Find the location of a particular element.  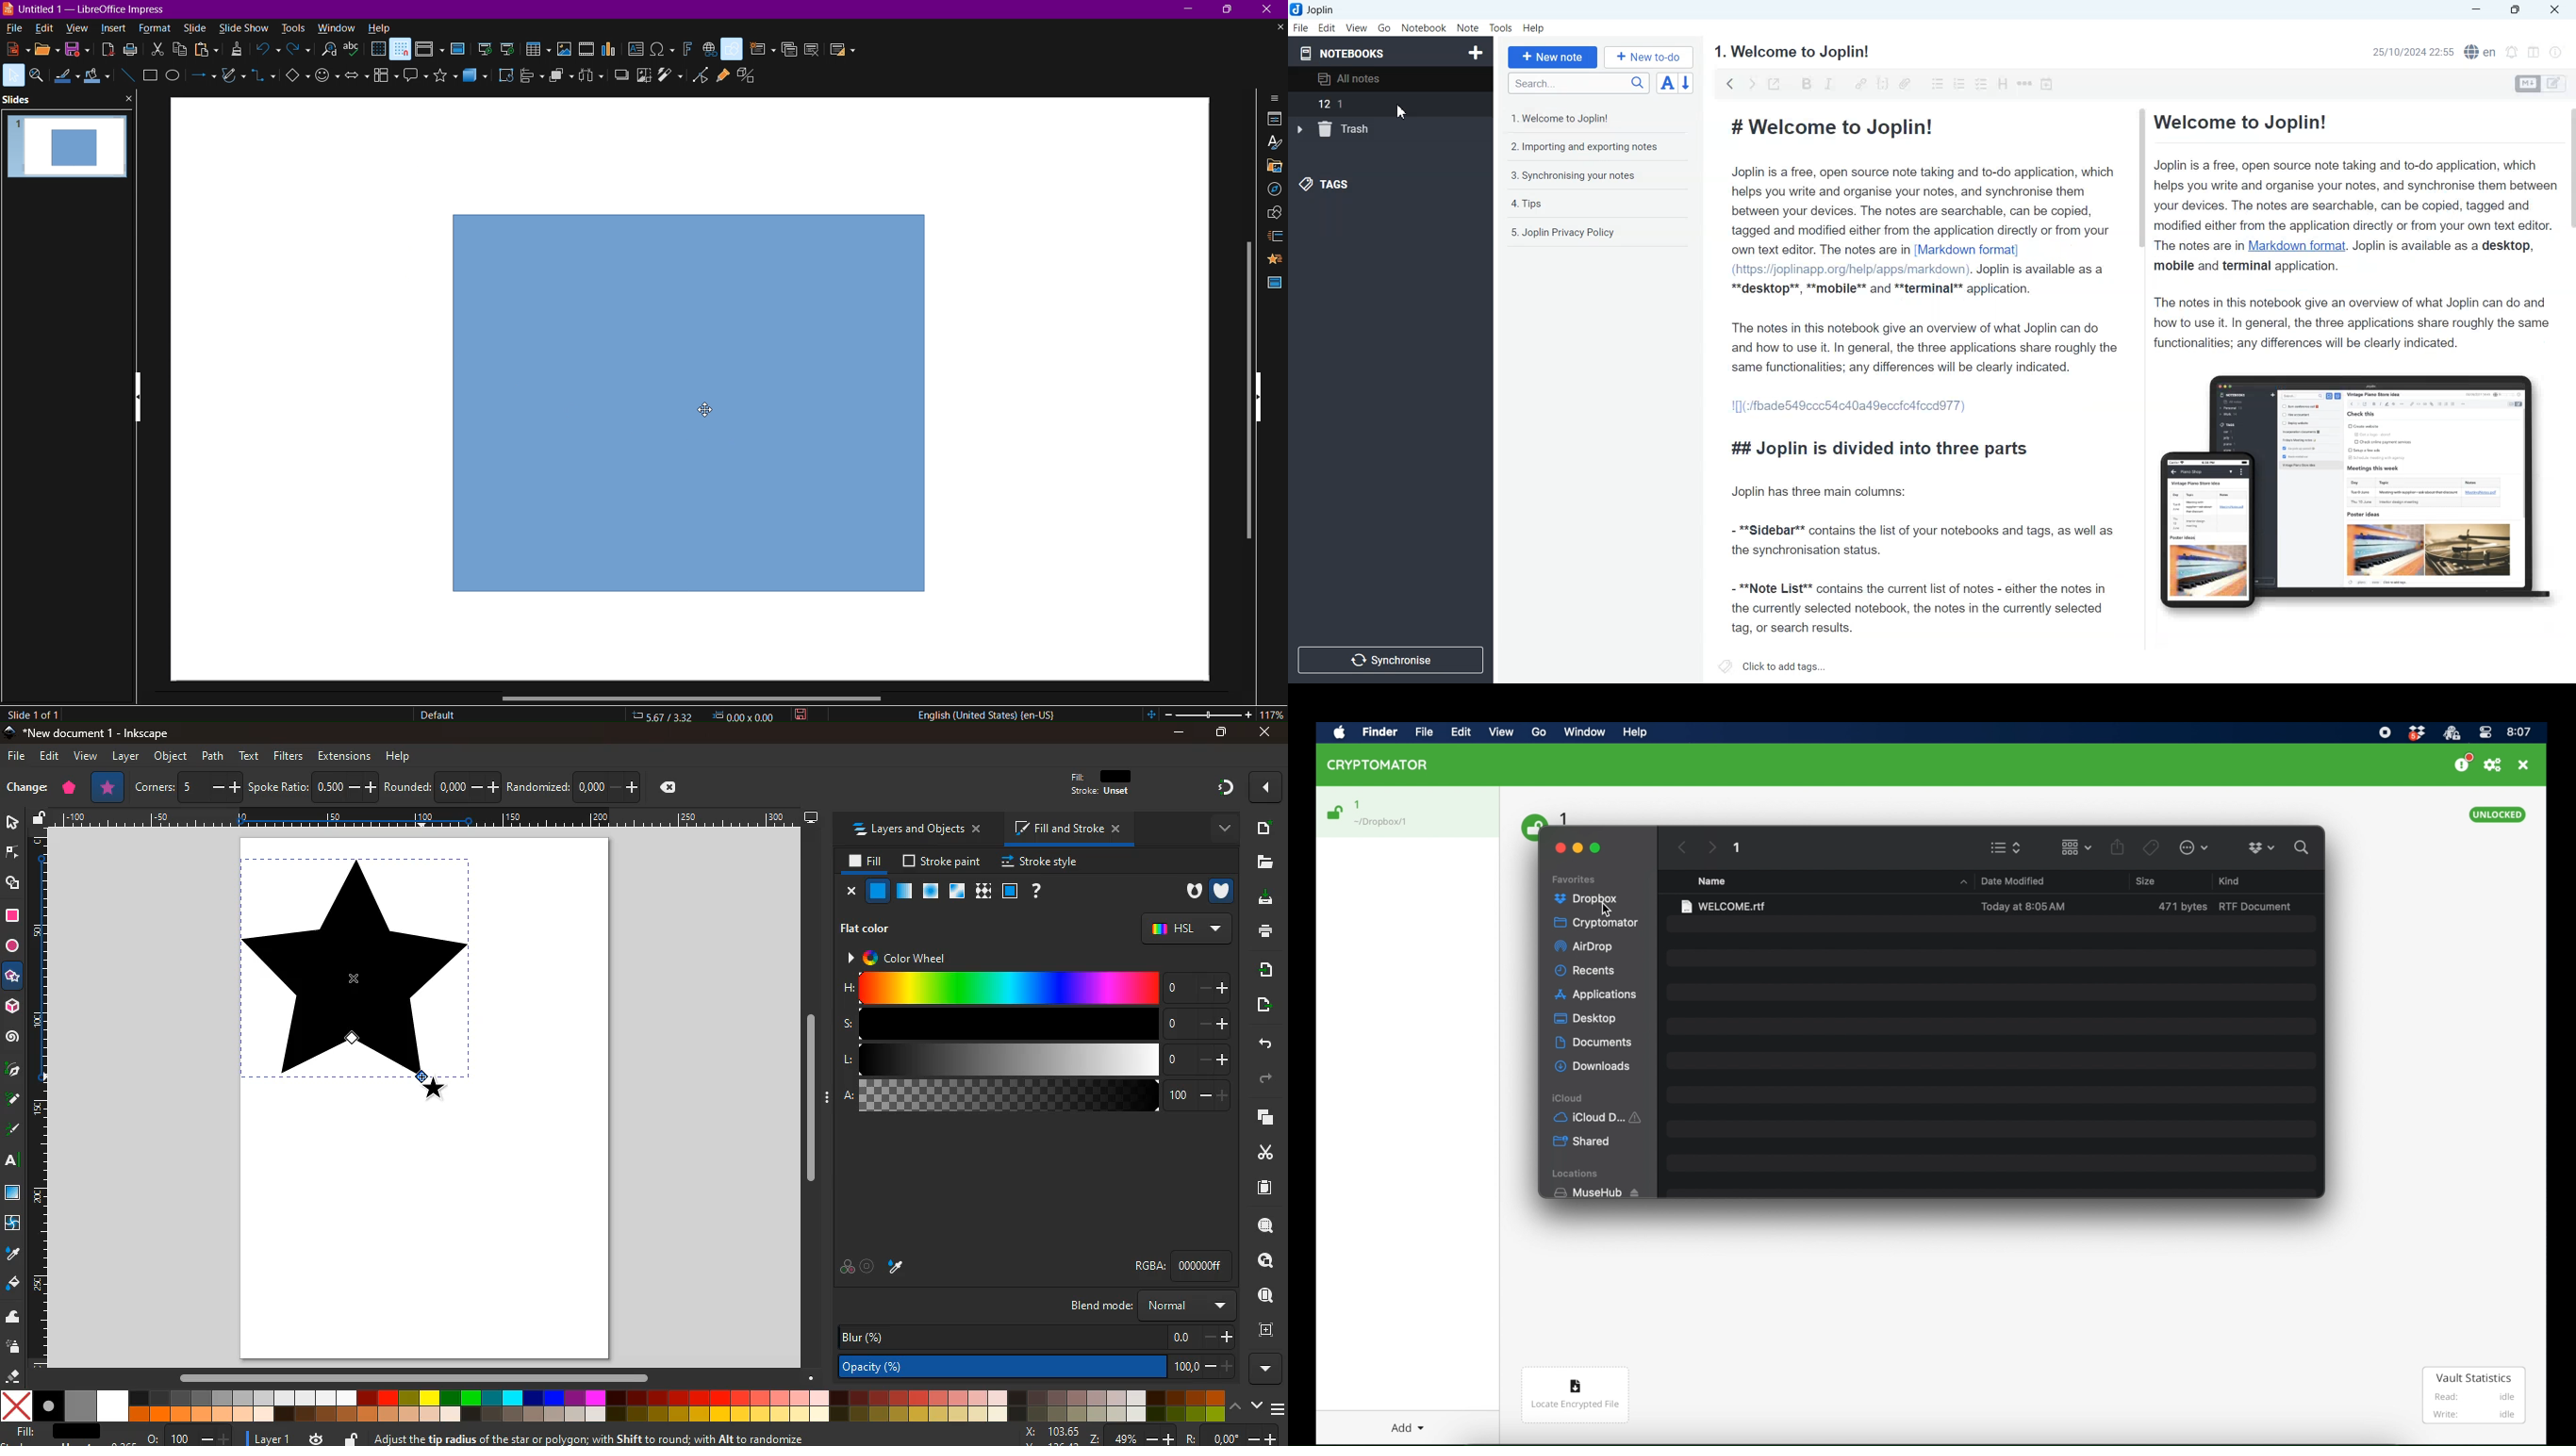

Help is located at coordinates (380, 28).